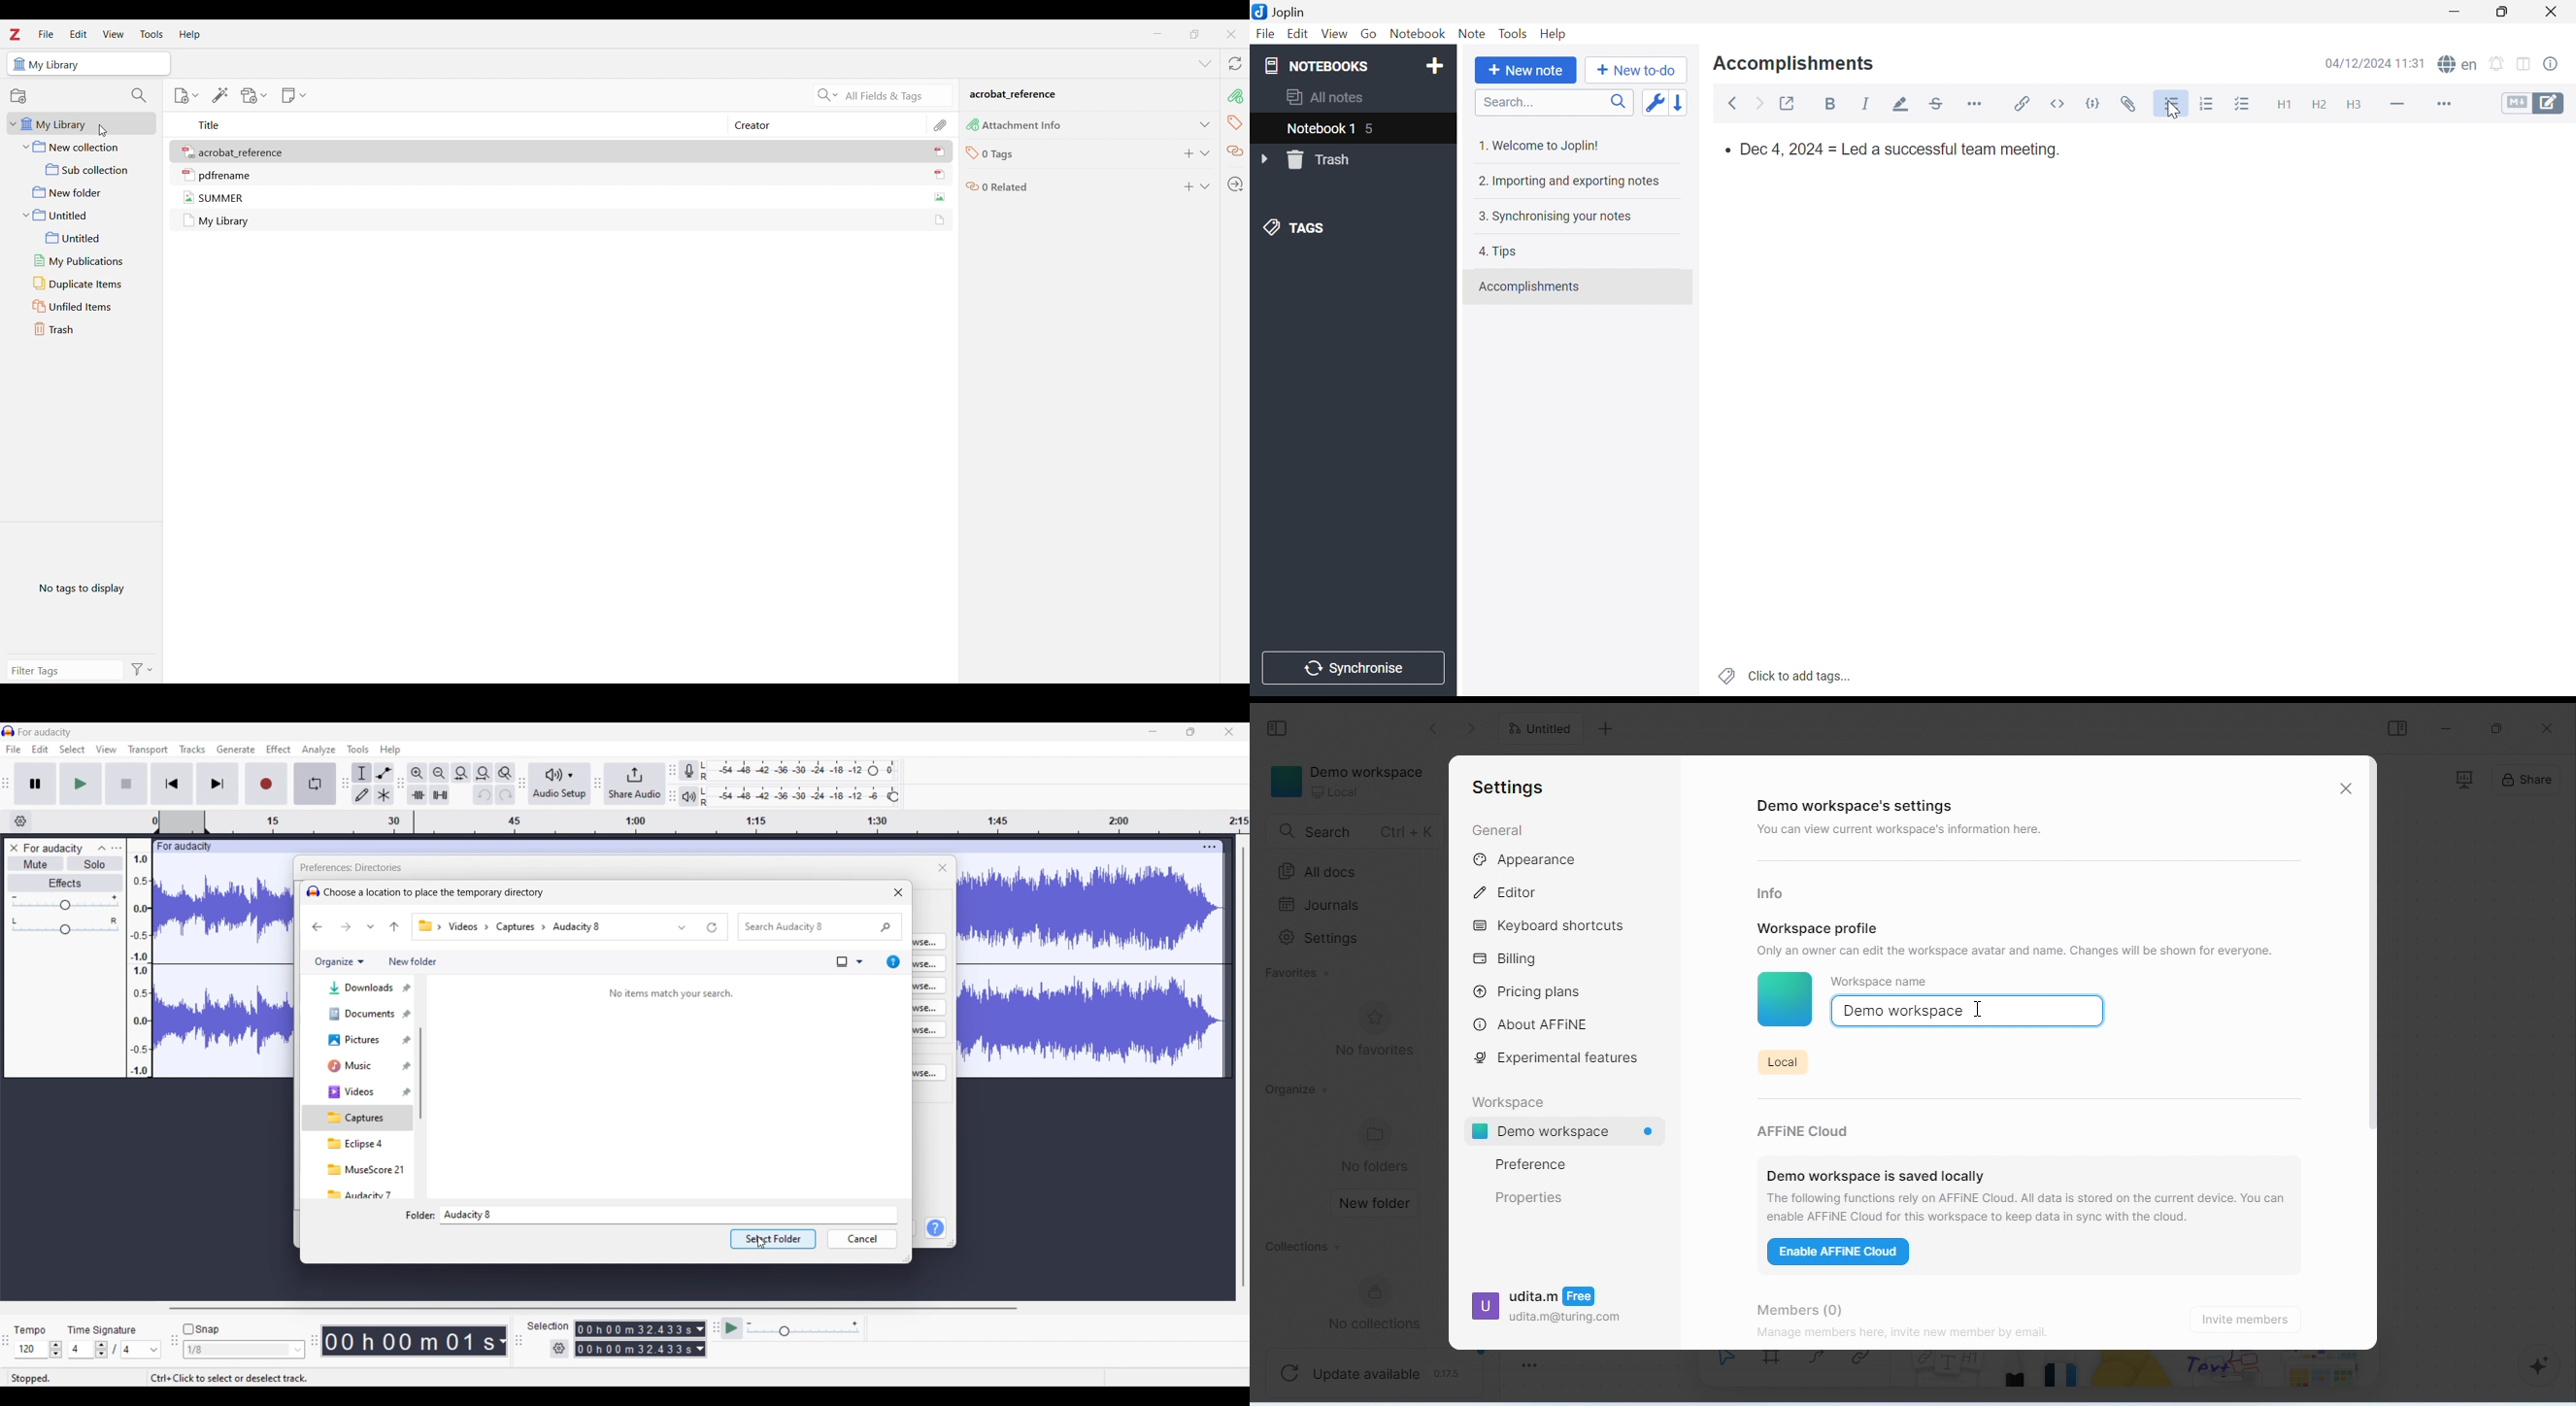 The image size is (2576, 1428). I want to click on 3. Synchronising your notes, so click(1554, 215).